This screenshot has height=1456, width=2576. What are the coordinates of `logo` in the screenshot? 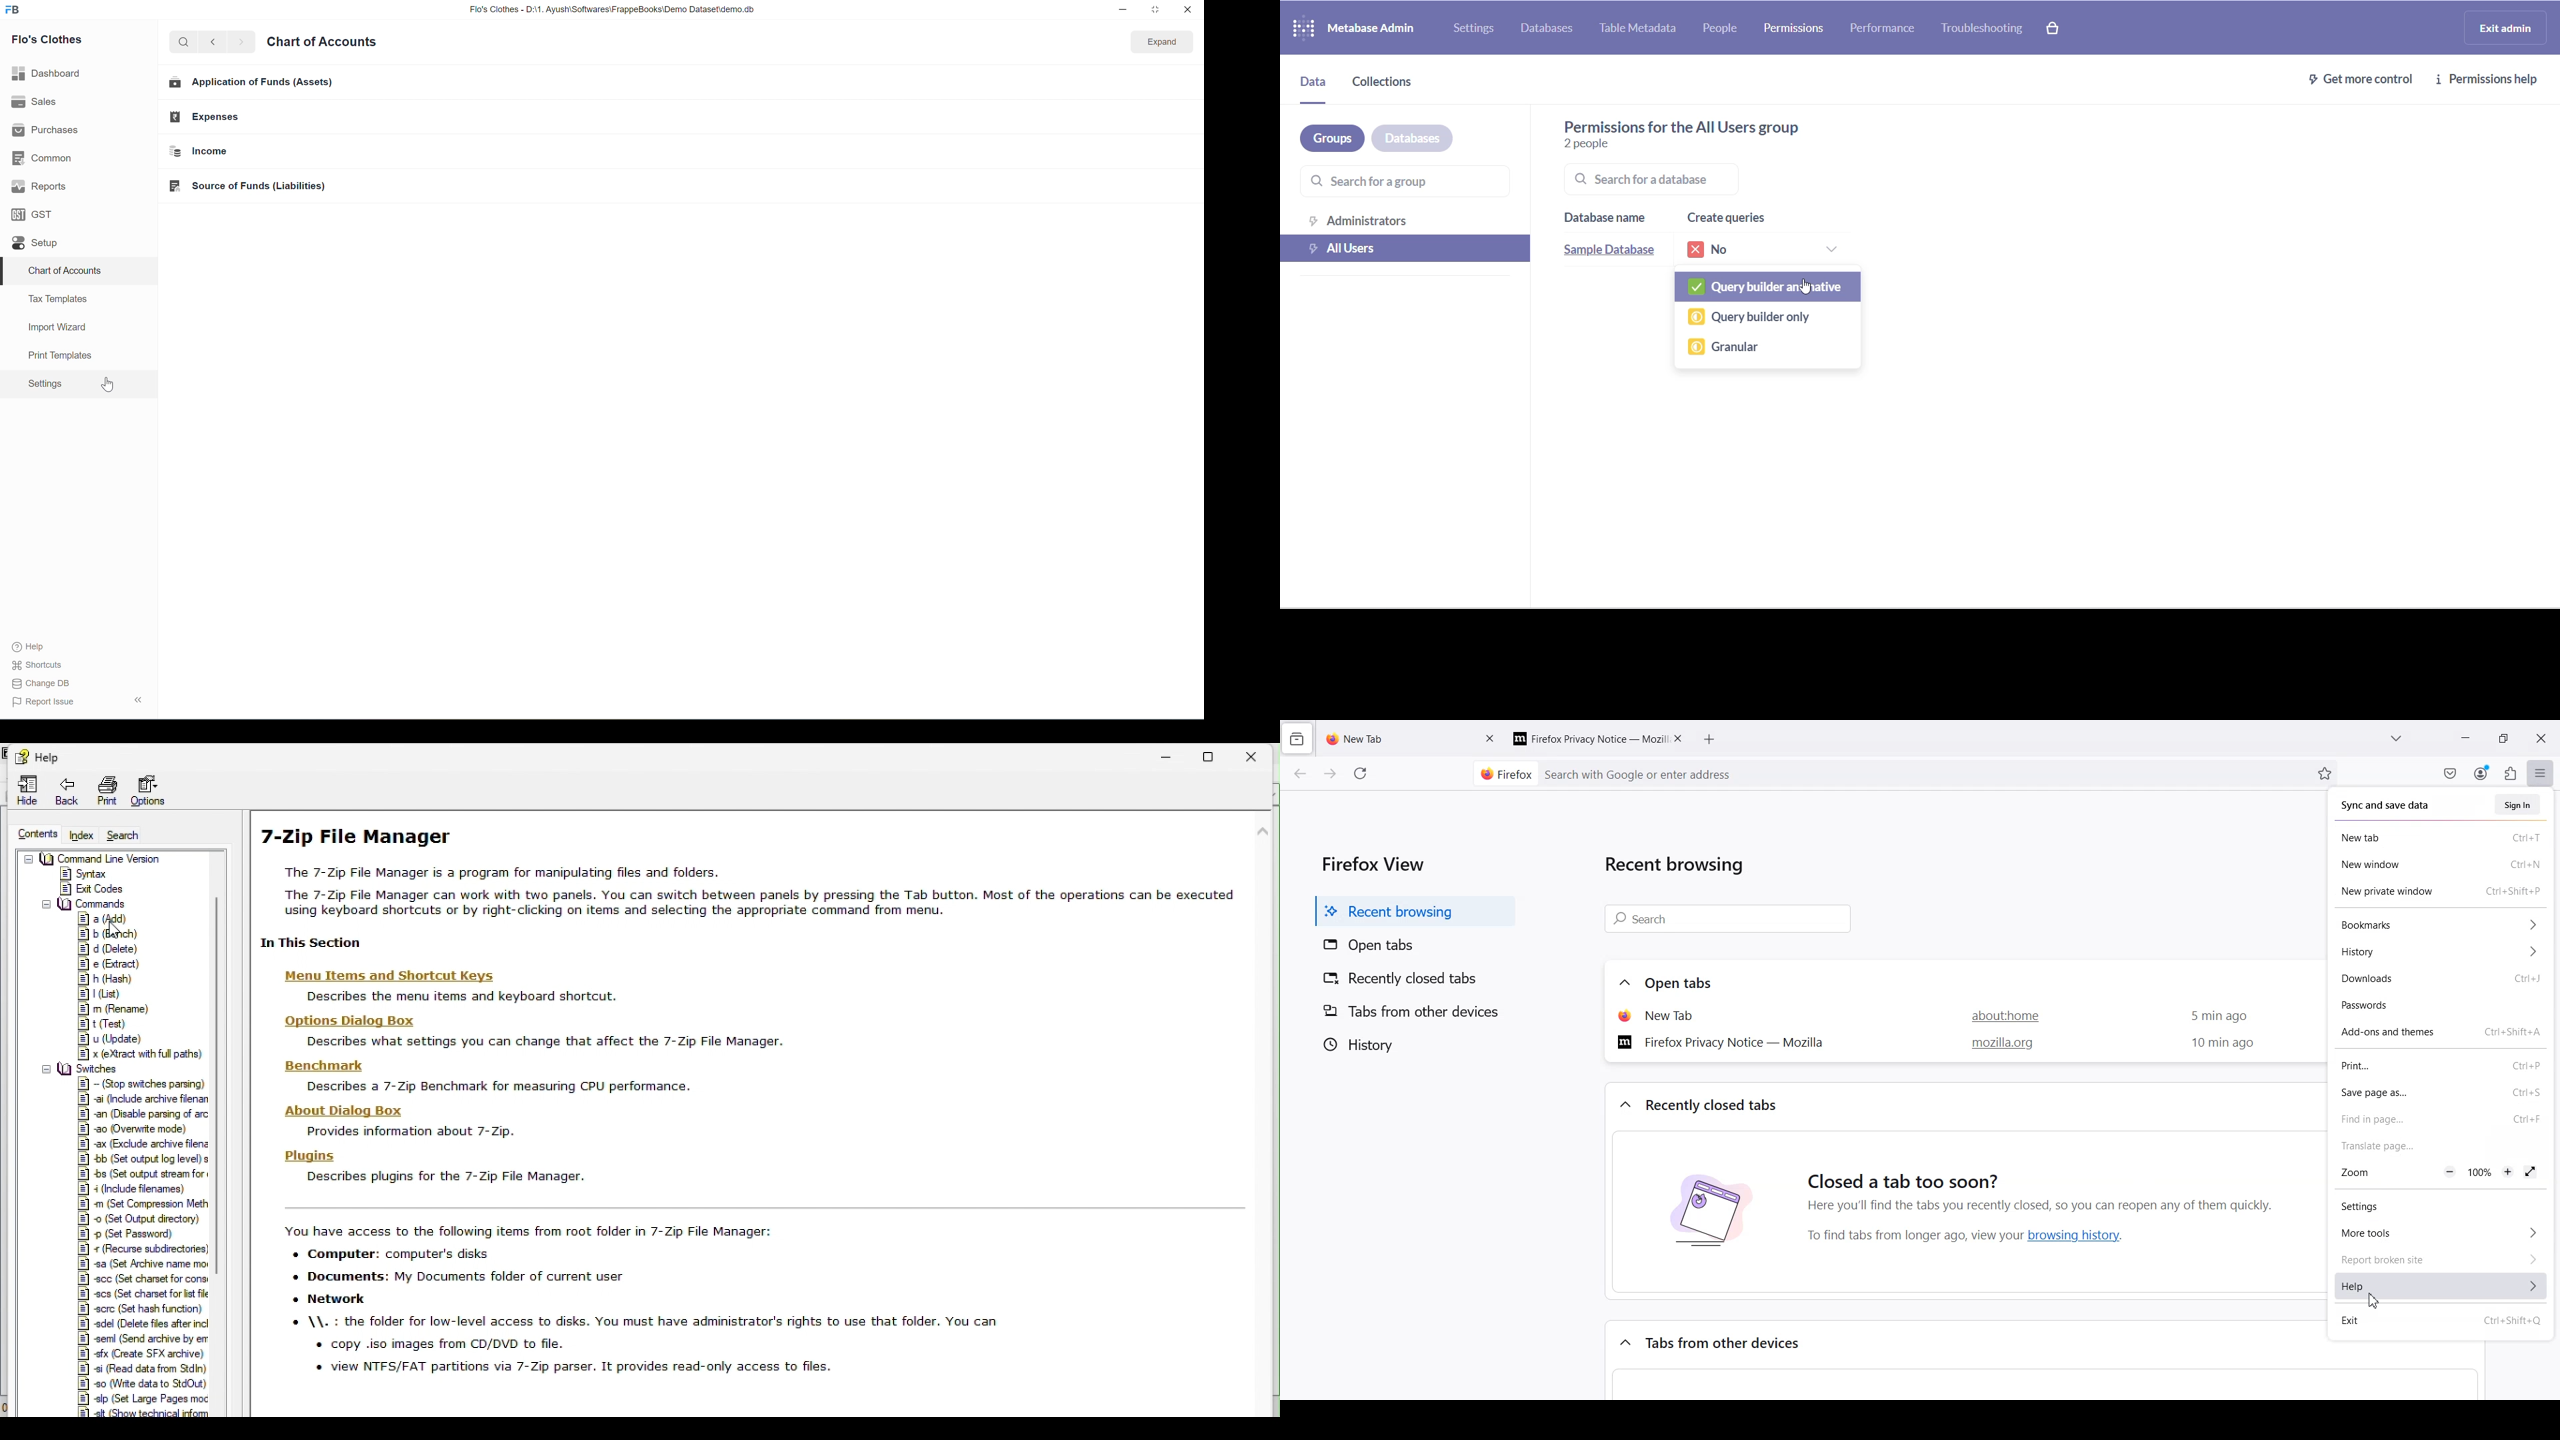 It's located at (13, 8).